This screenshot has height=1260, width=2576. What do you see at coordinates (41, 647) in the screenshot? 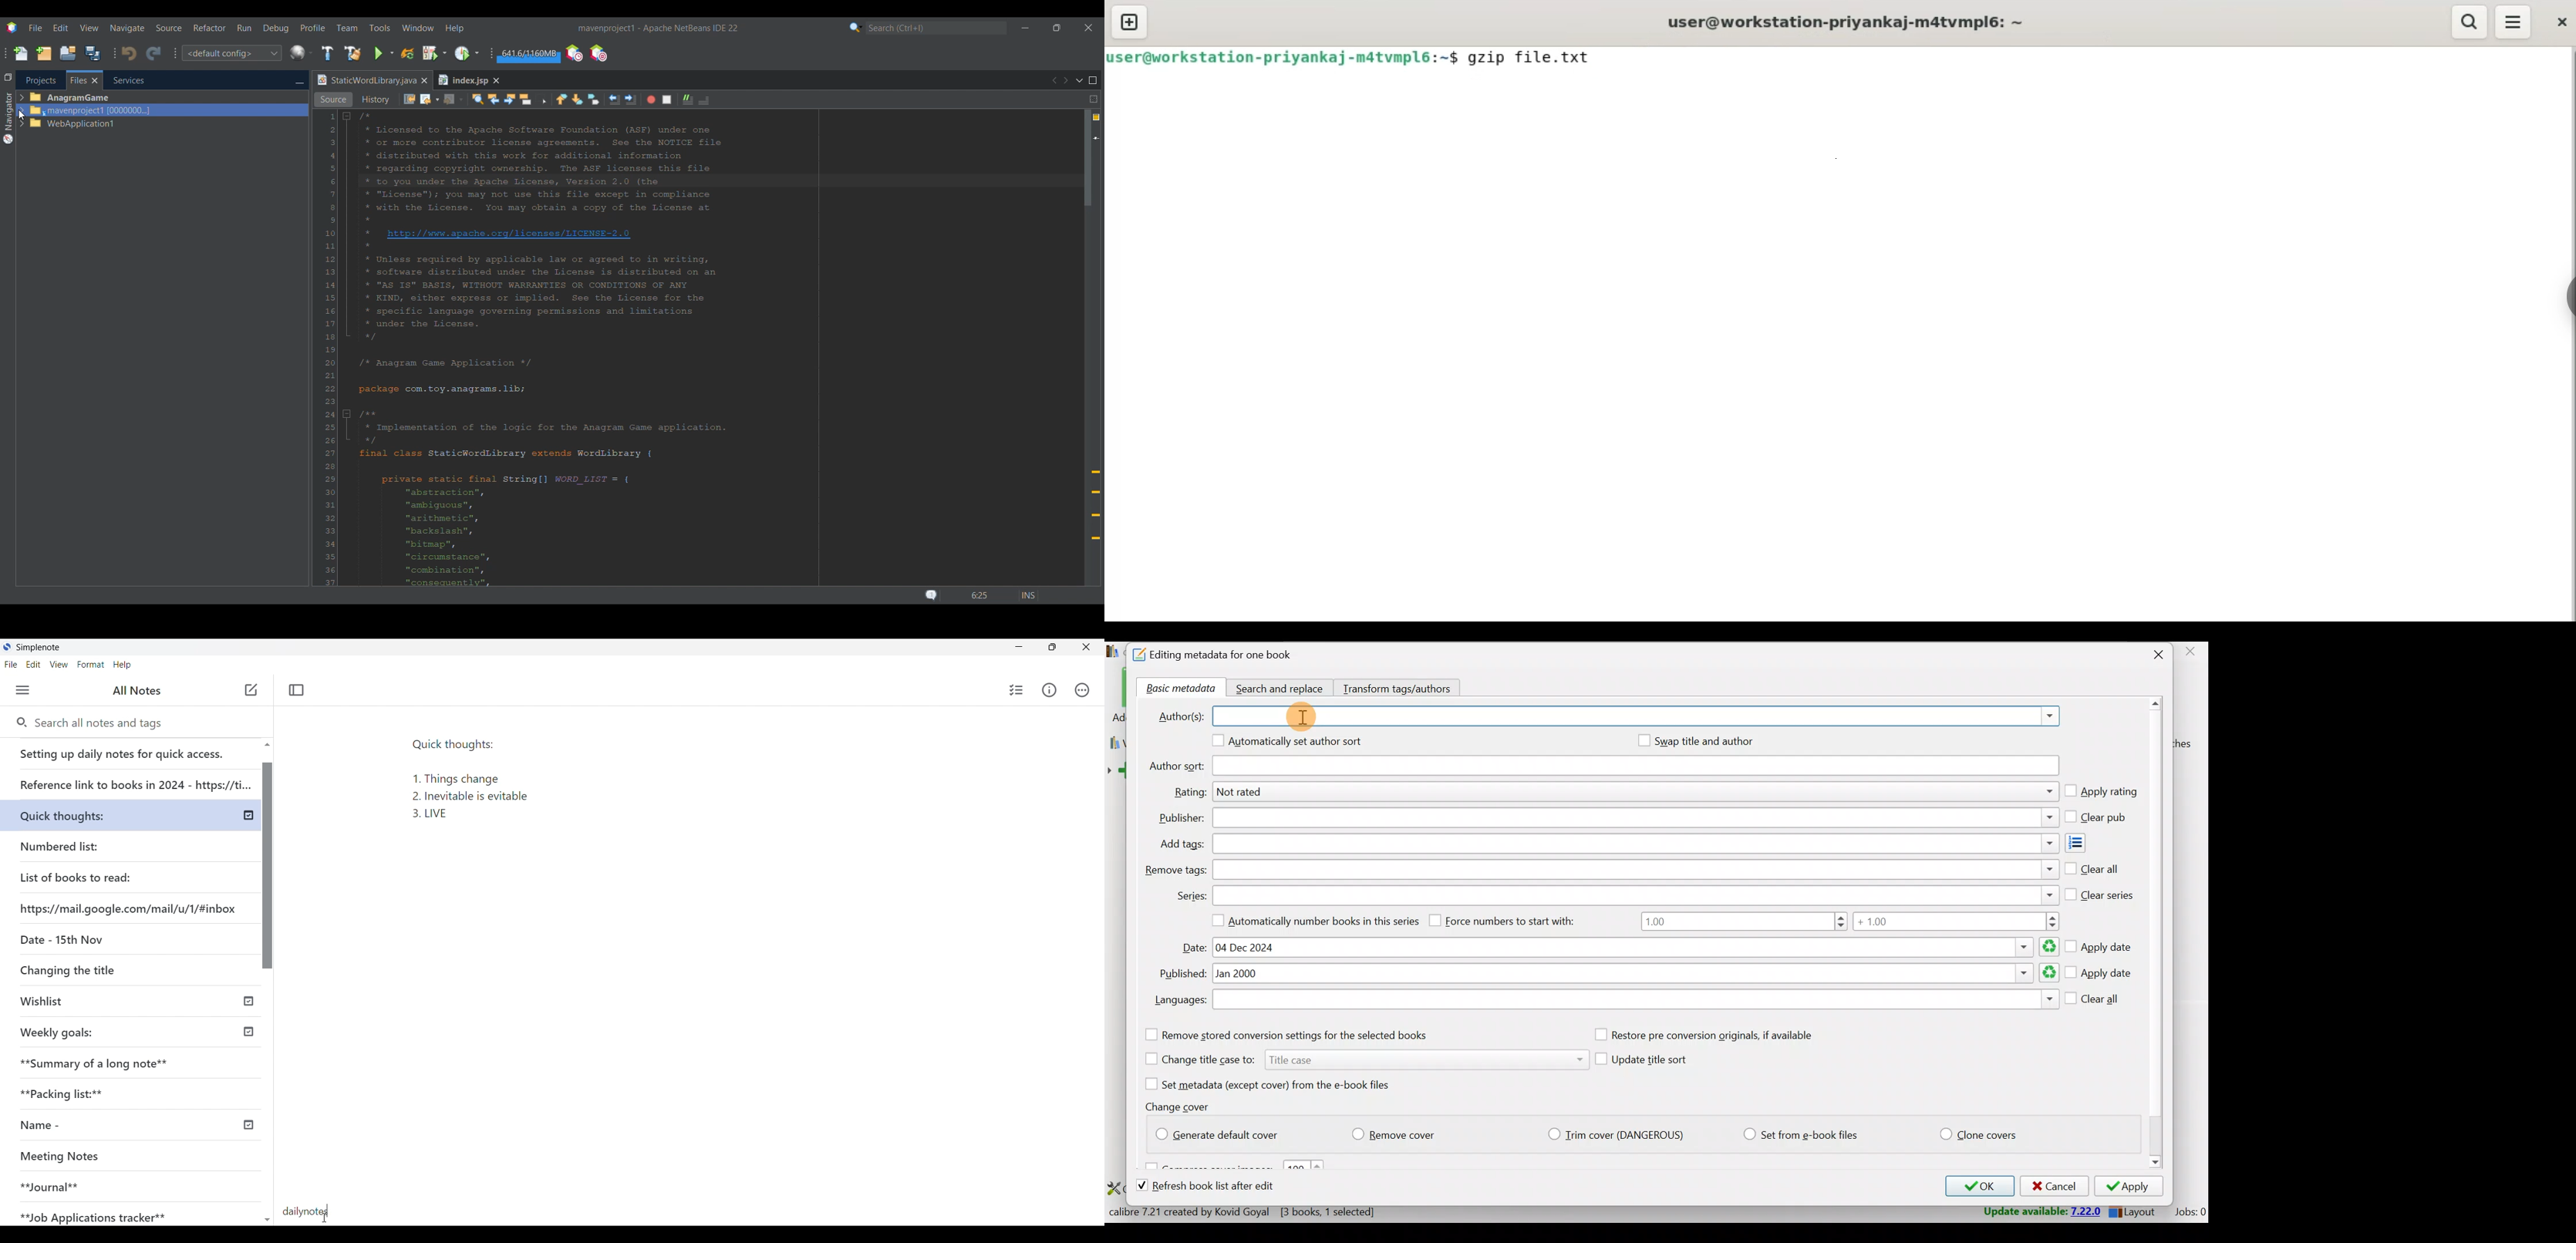
I see `Software note` at bounding box center [41, 647].